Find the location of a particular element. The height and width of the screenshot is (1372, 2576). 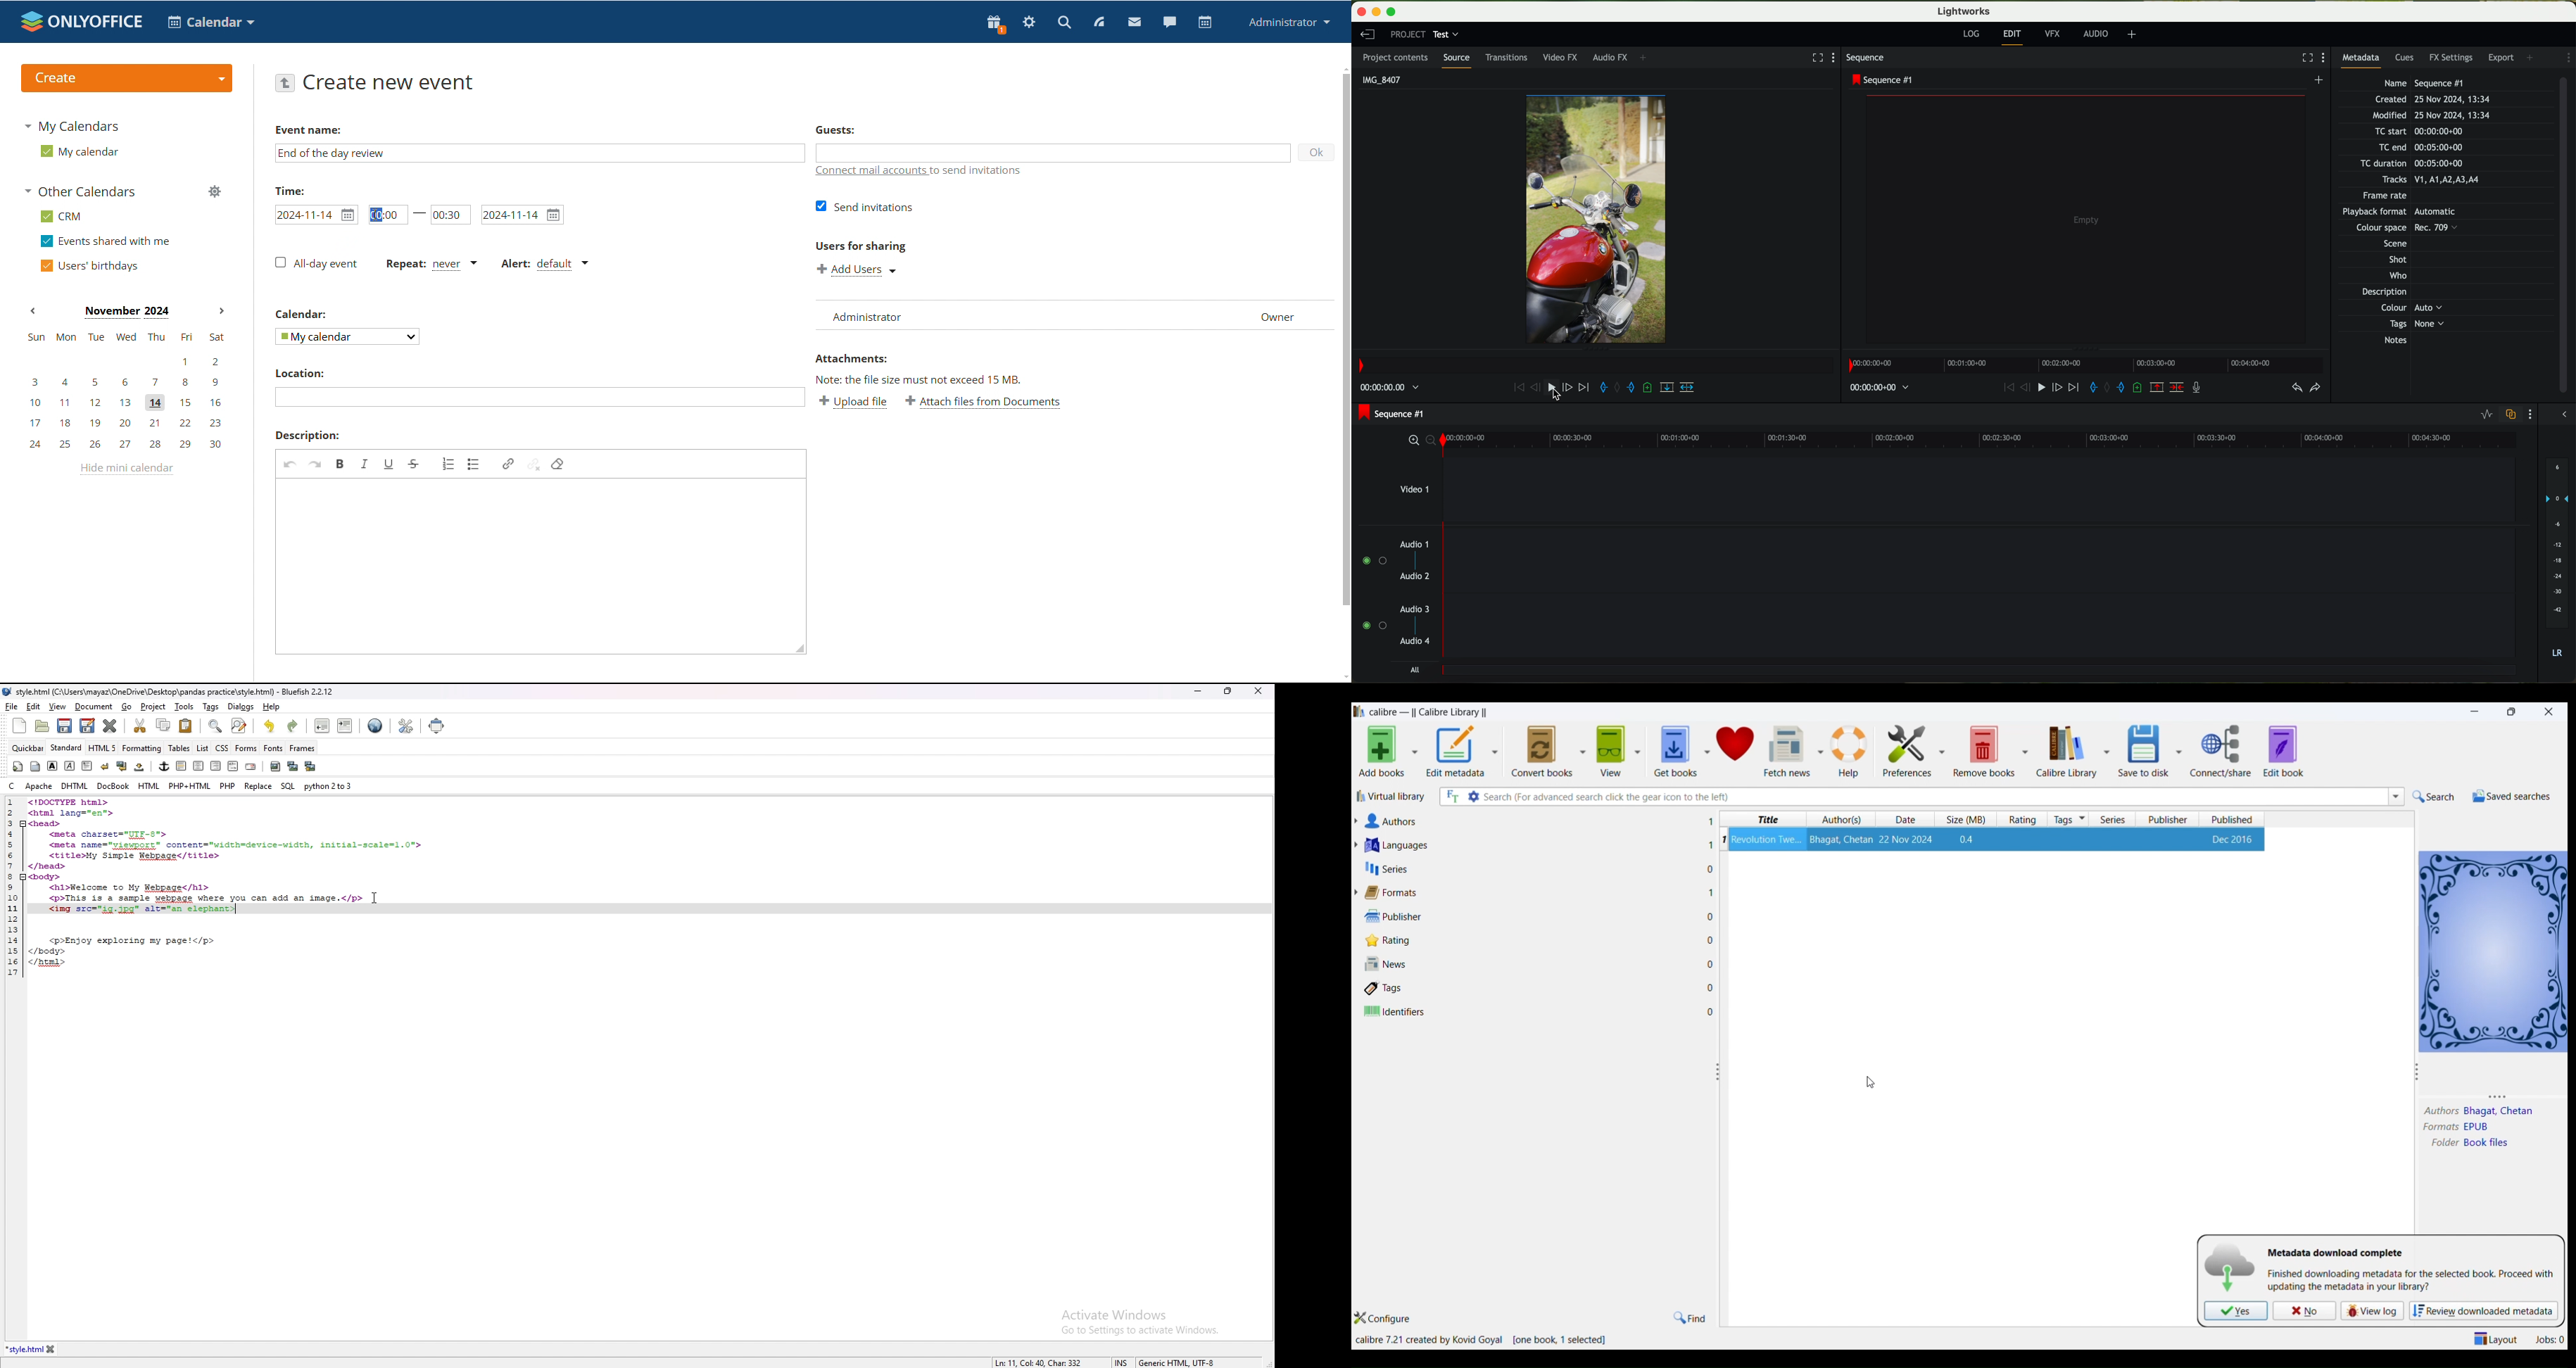

Modified is located at coordinates (2431, 116).